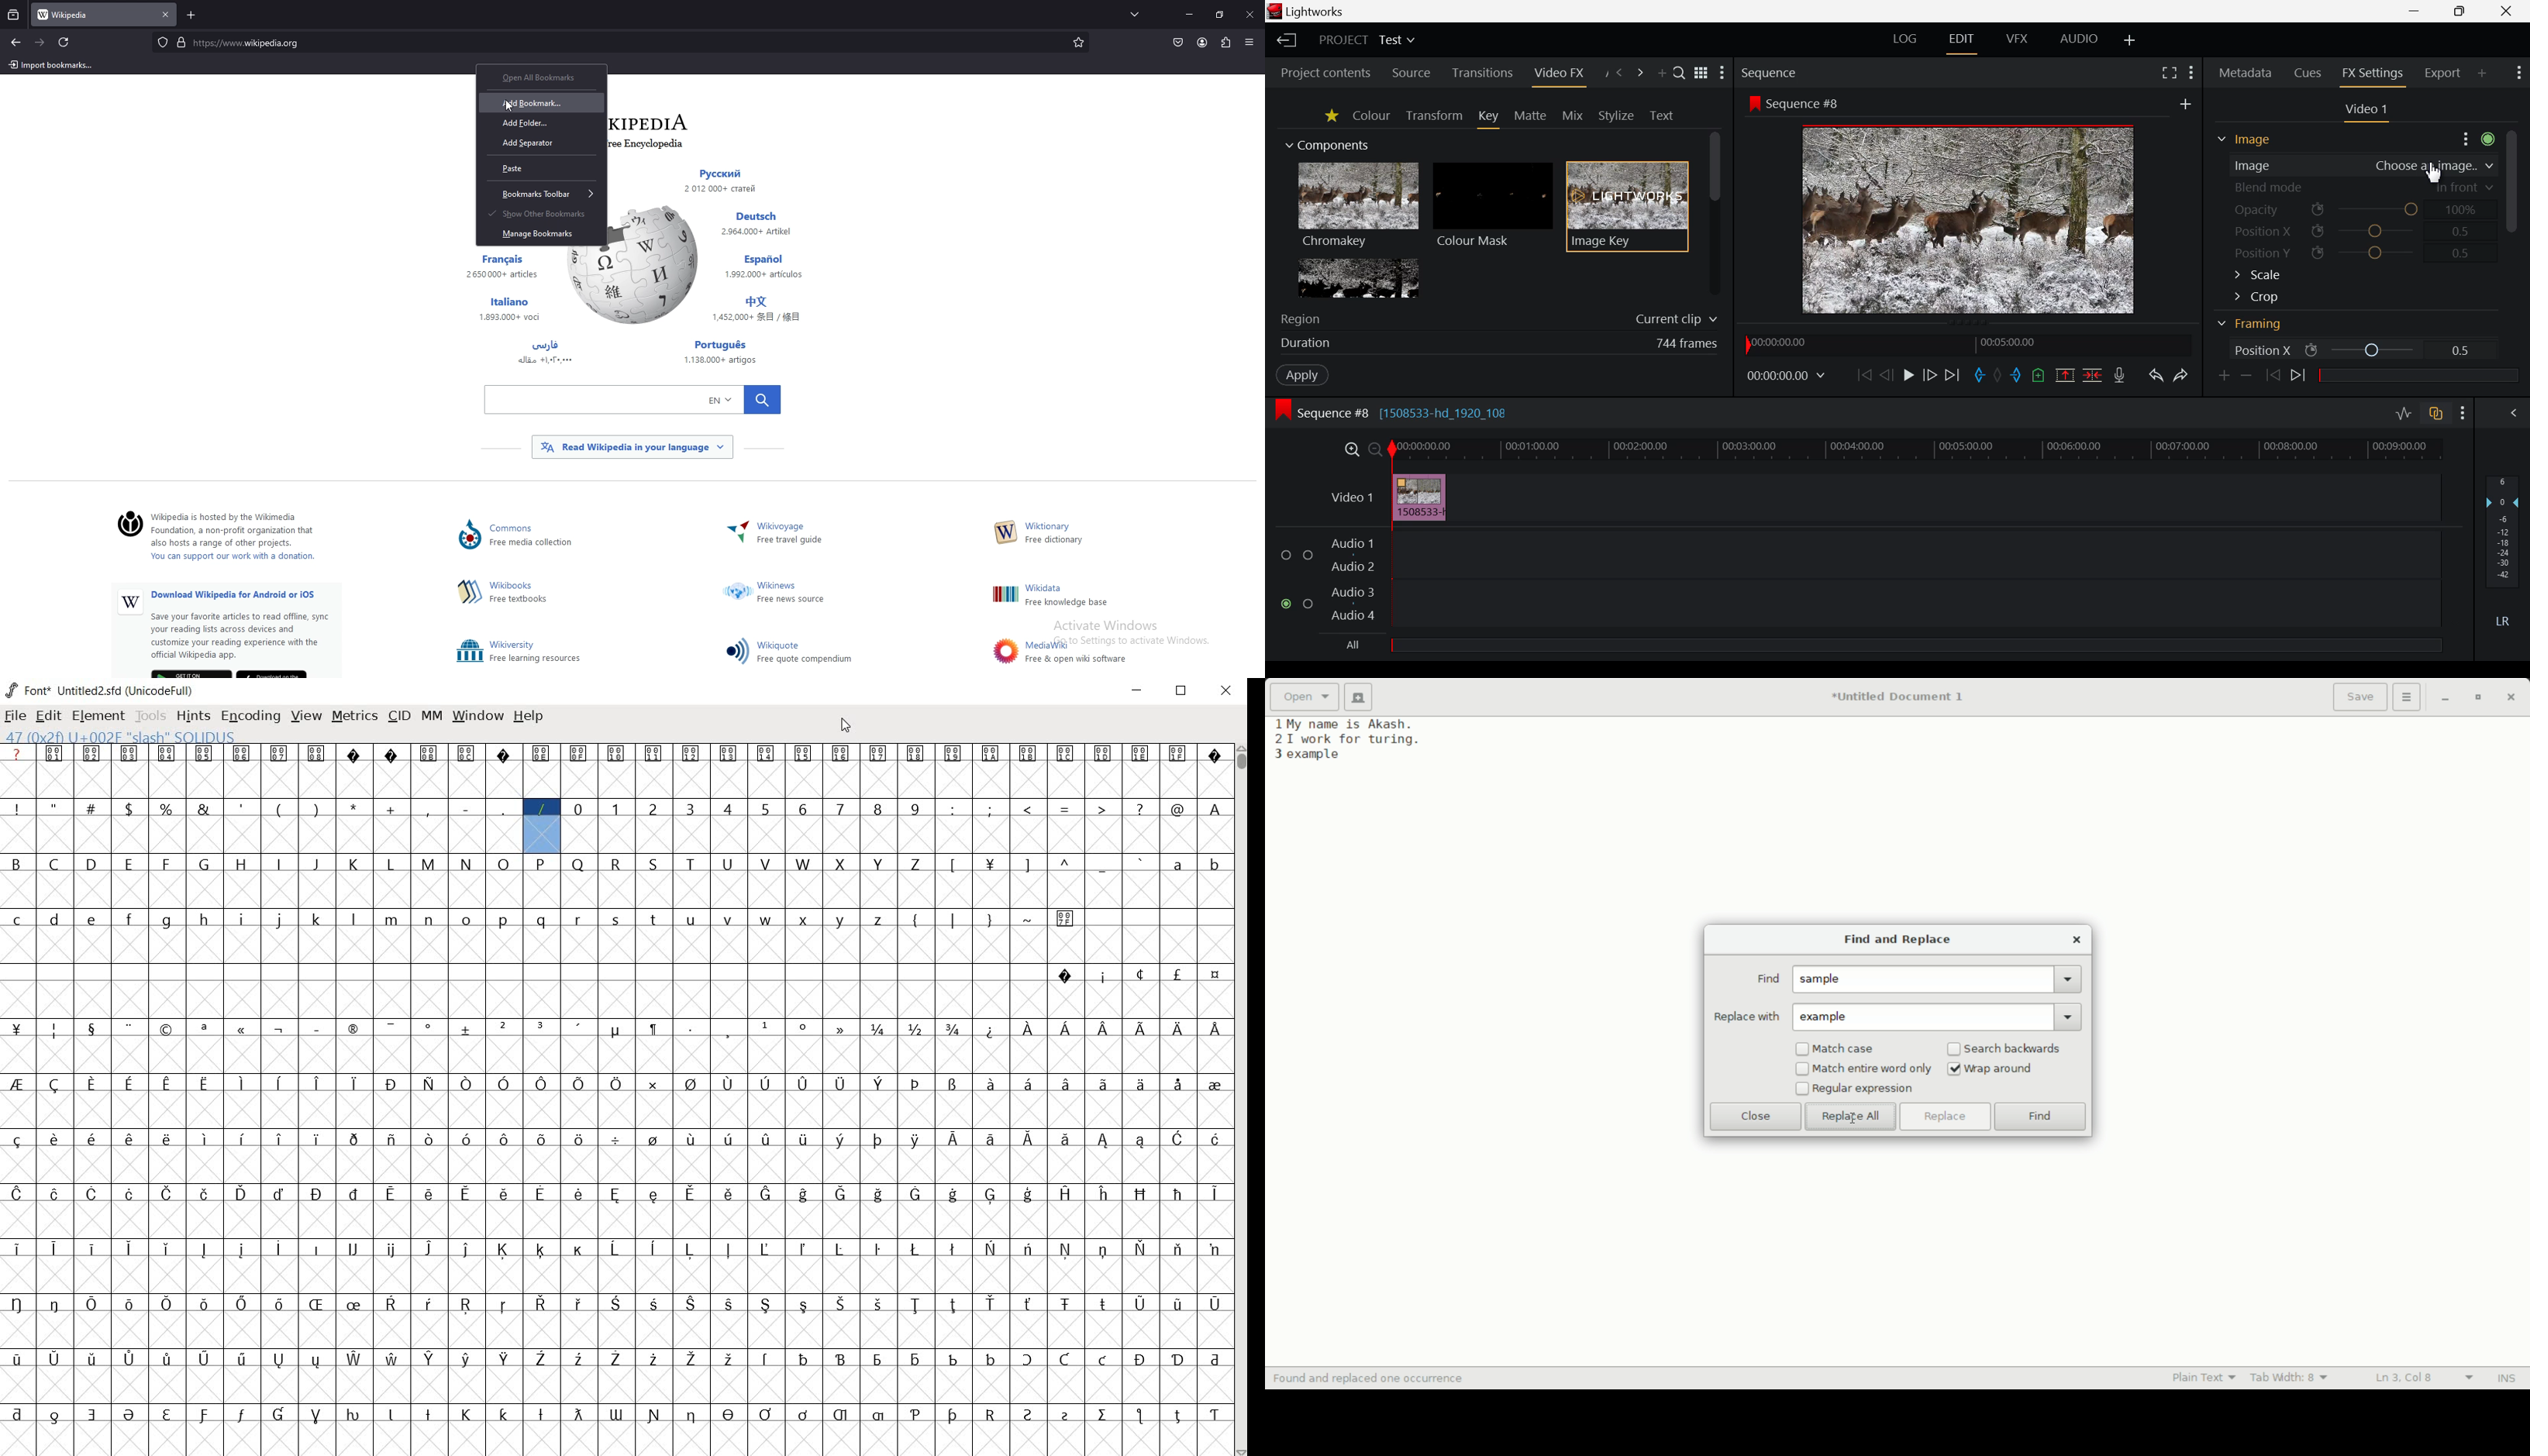 The image size is (2548, 1456). Describe the element at coordinates (990, 1248) in the screenshot. I see `glyph` at that location.